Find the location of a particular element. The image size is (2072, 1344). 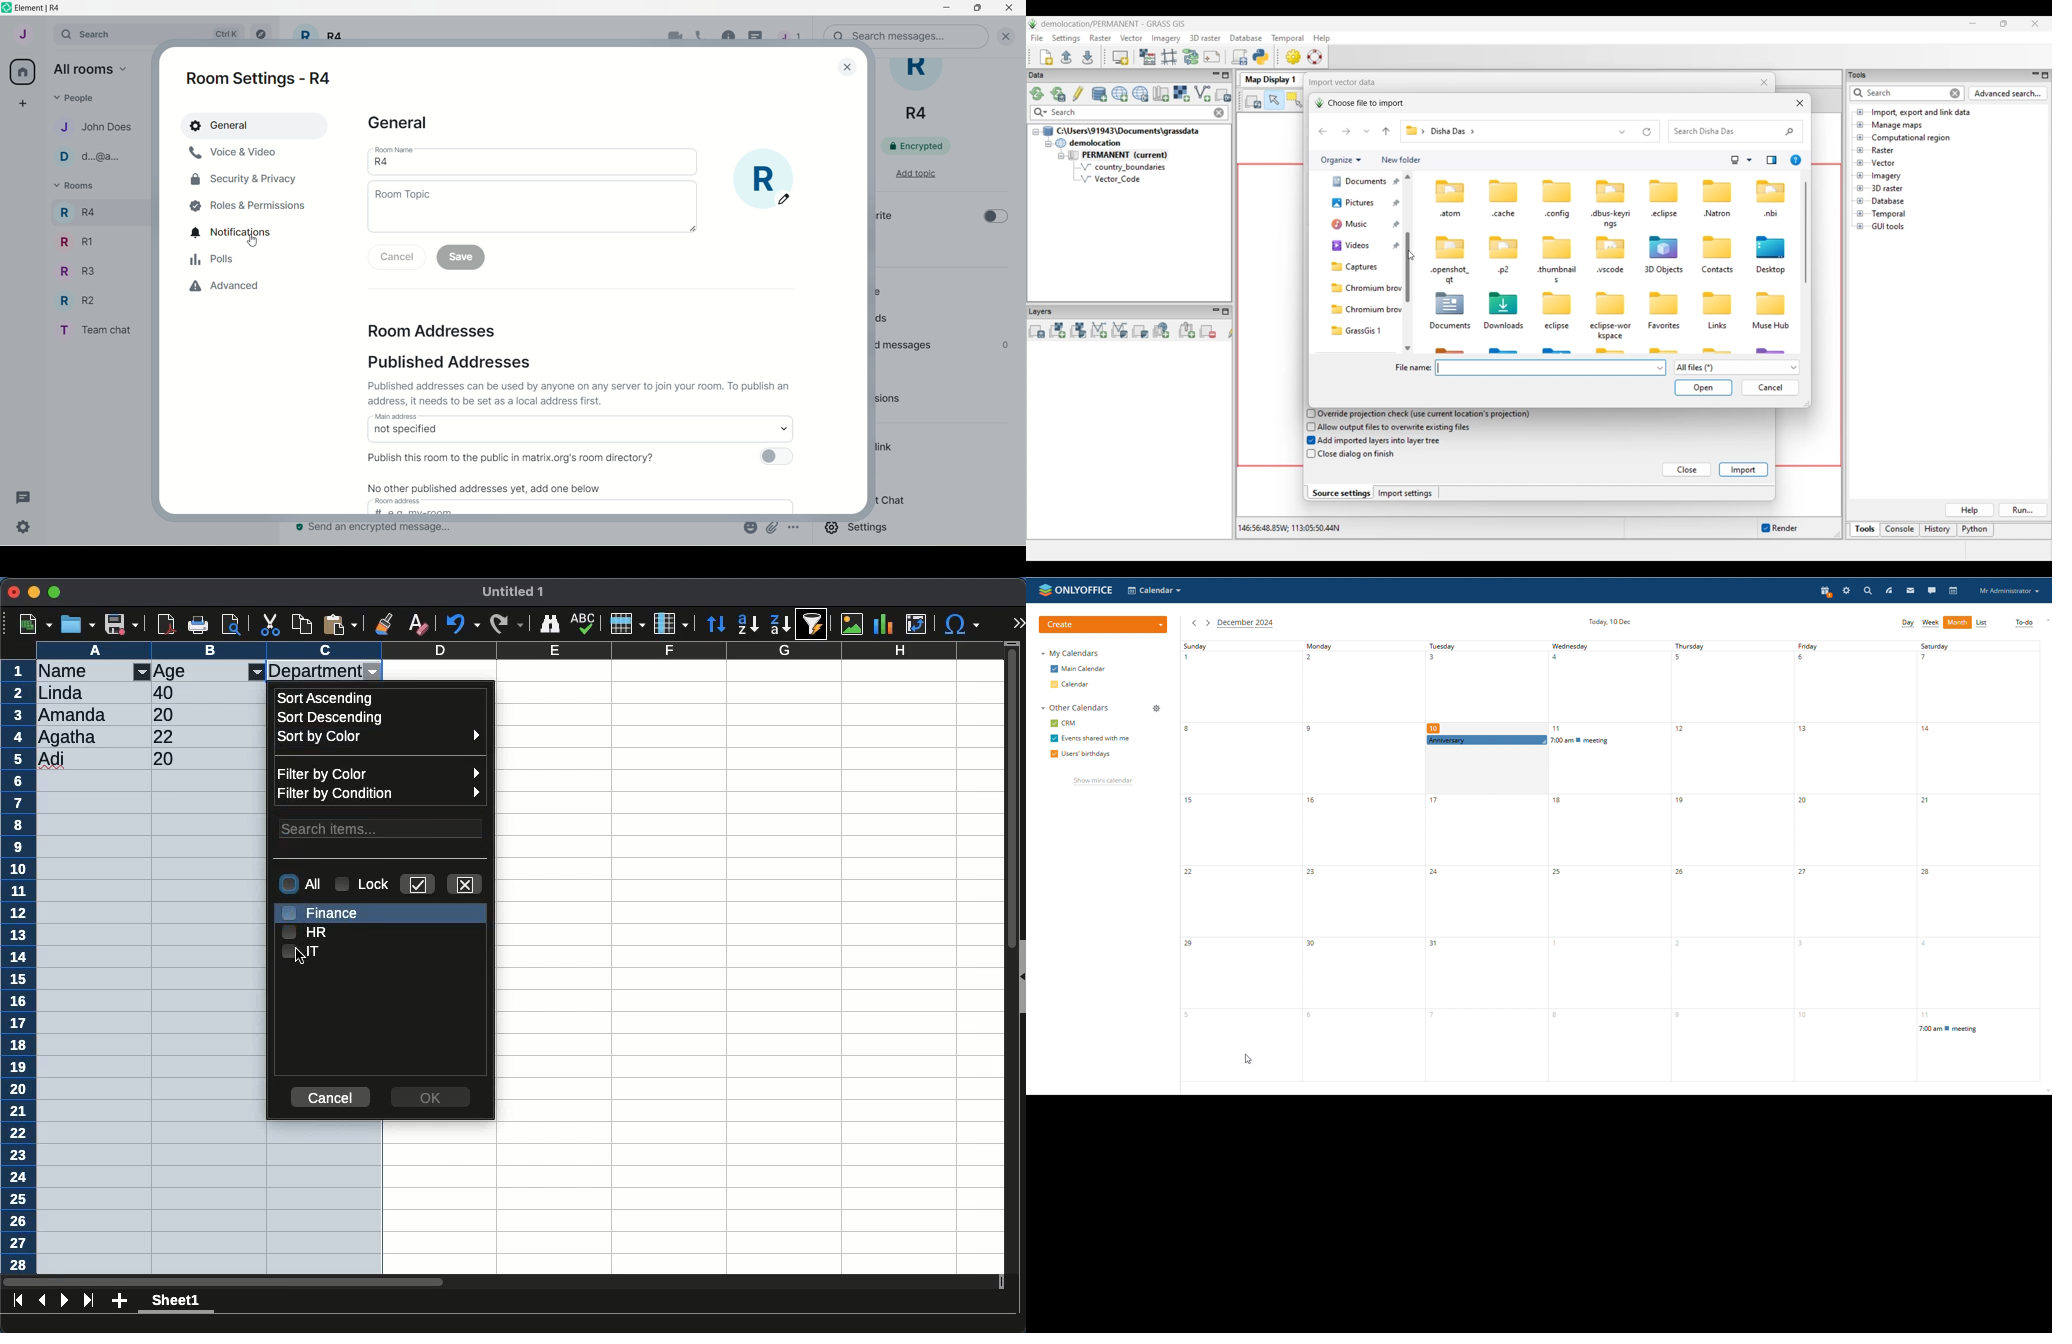

pinned messages is located at coordinates (904, 345).